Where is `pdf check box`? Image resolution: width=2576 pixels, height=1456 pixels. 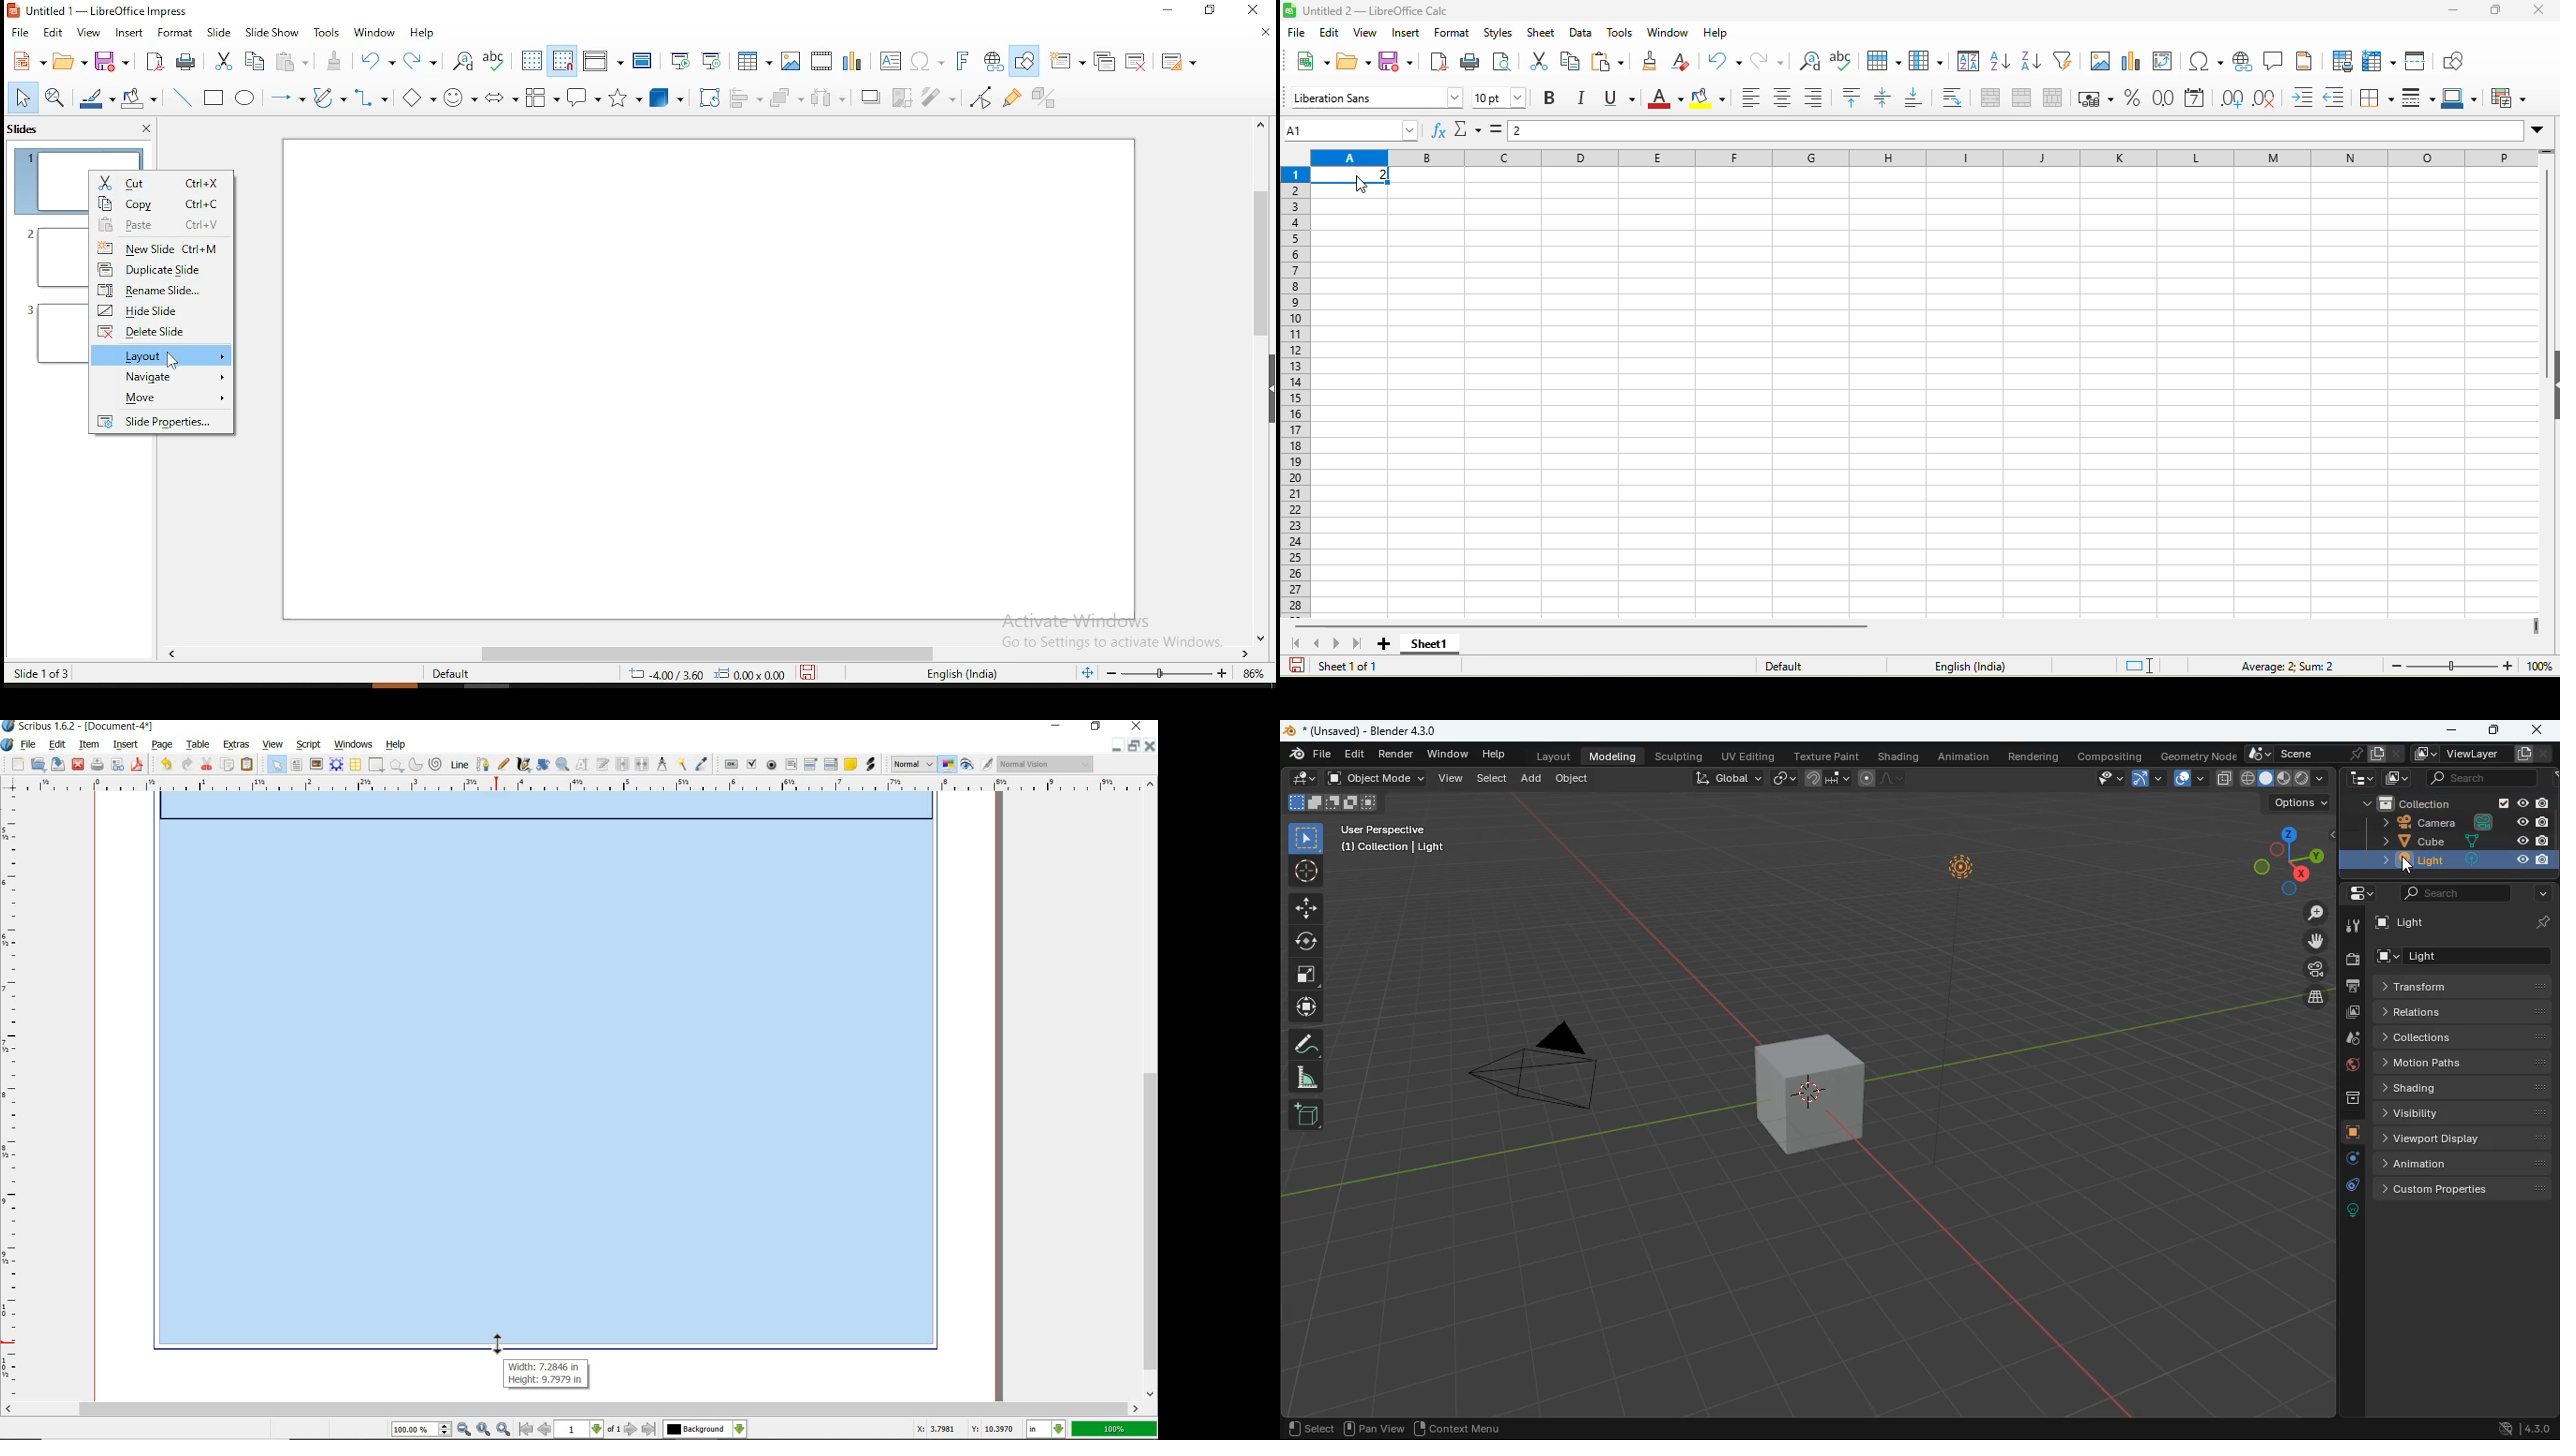 pdf check box is located at coordinates (752, 763).